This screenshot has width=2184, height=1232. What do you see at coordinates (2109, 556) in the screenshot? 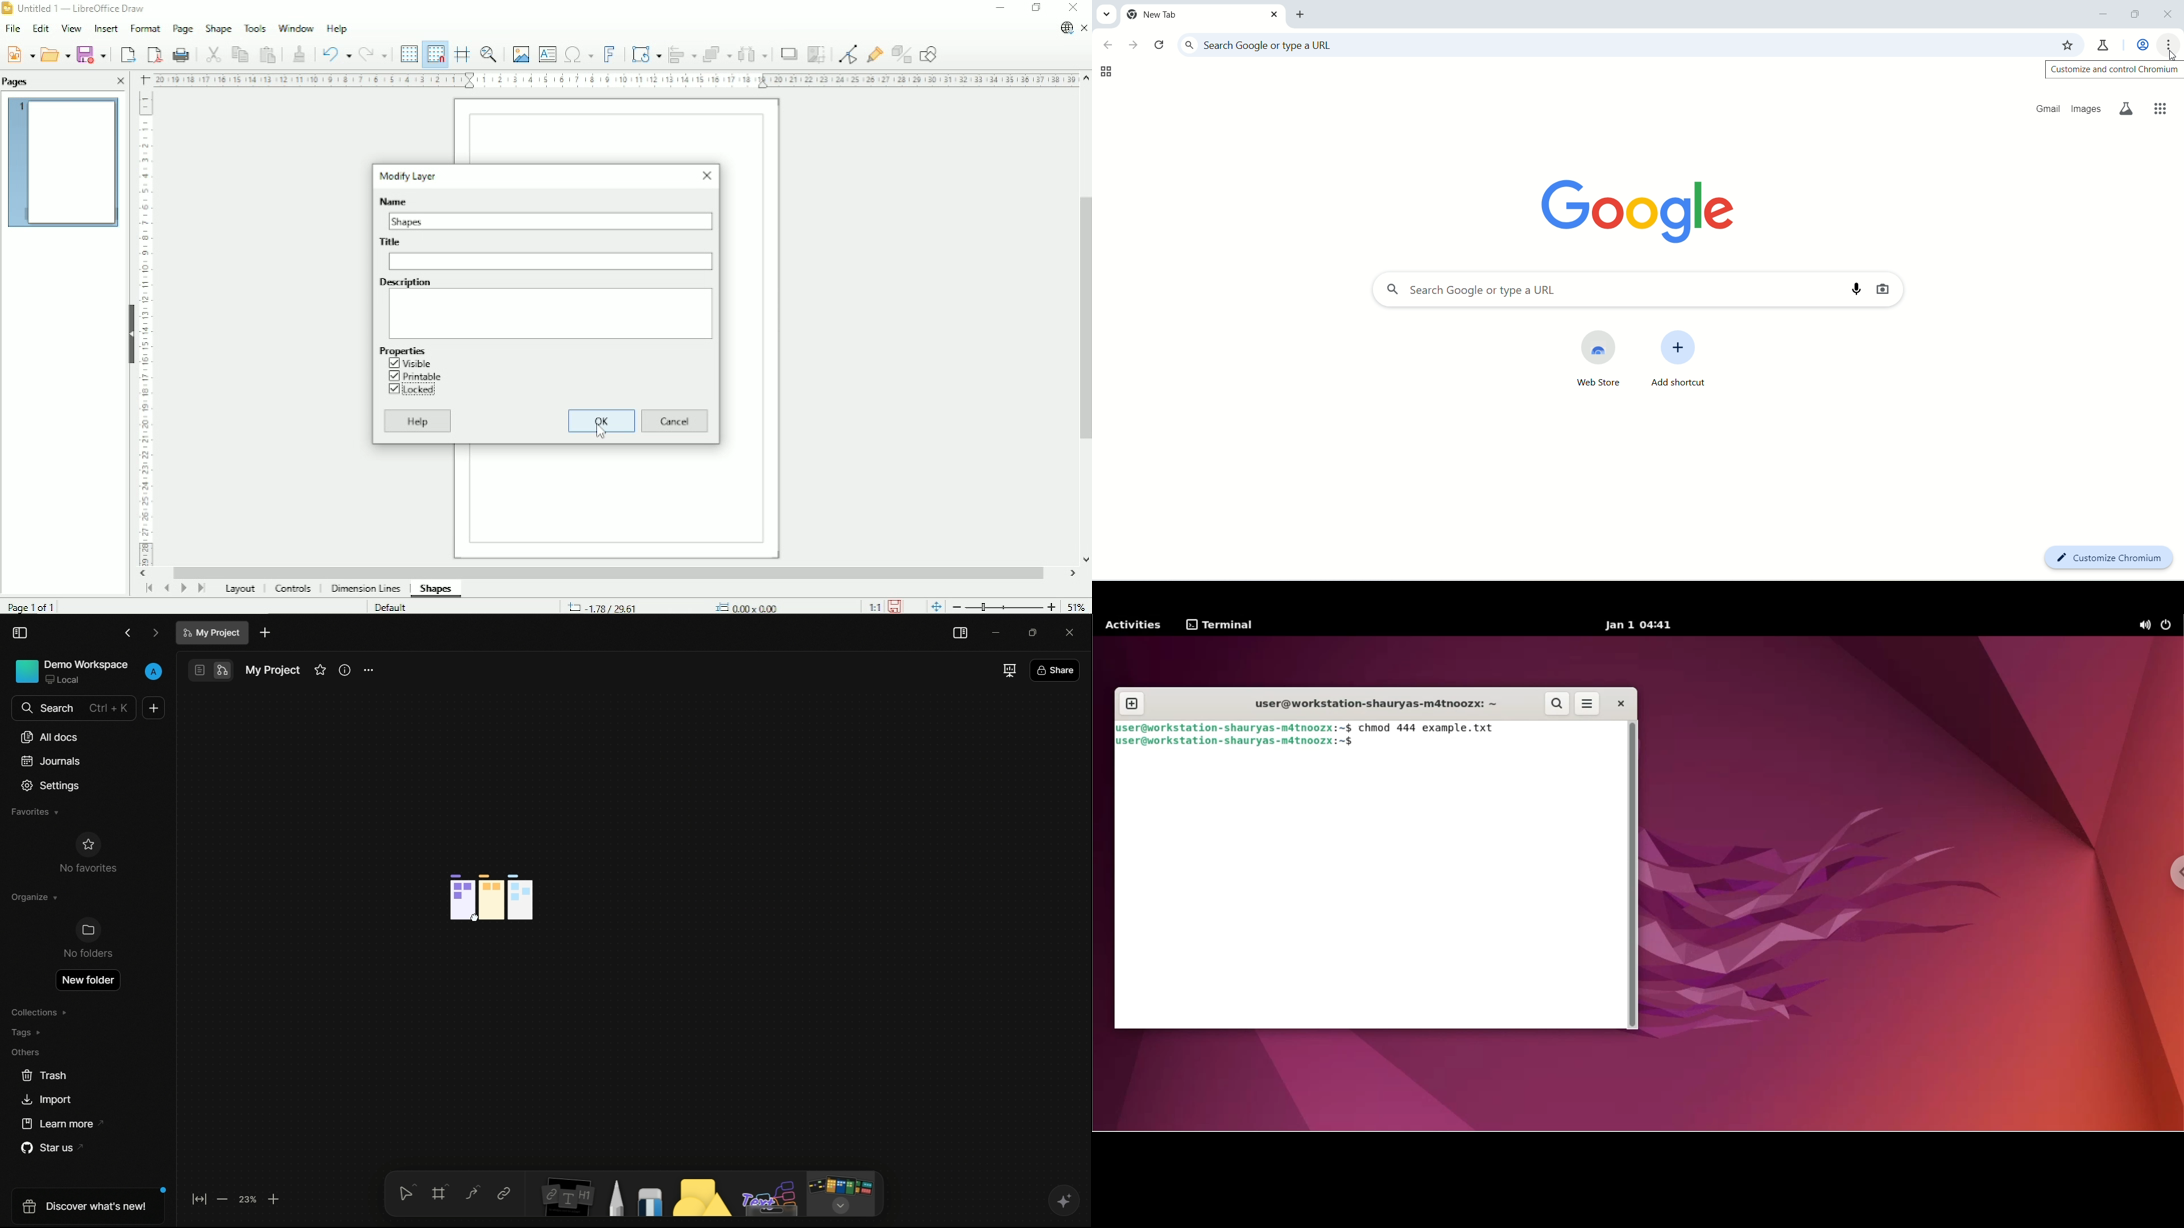
I see `customize chromium` at bounding box center [2109, 556].